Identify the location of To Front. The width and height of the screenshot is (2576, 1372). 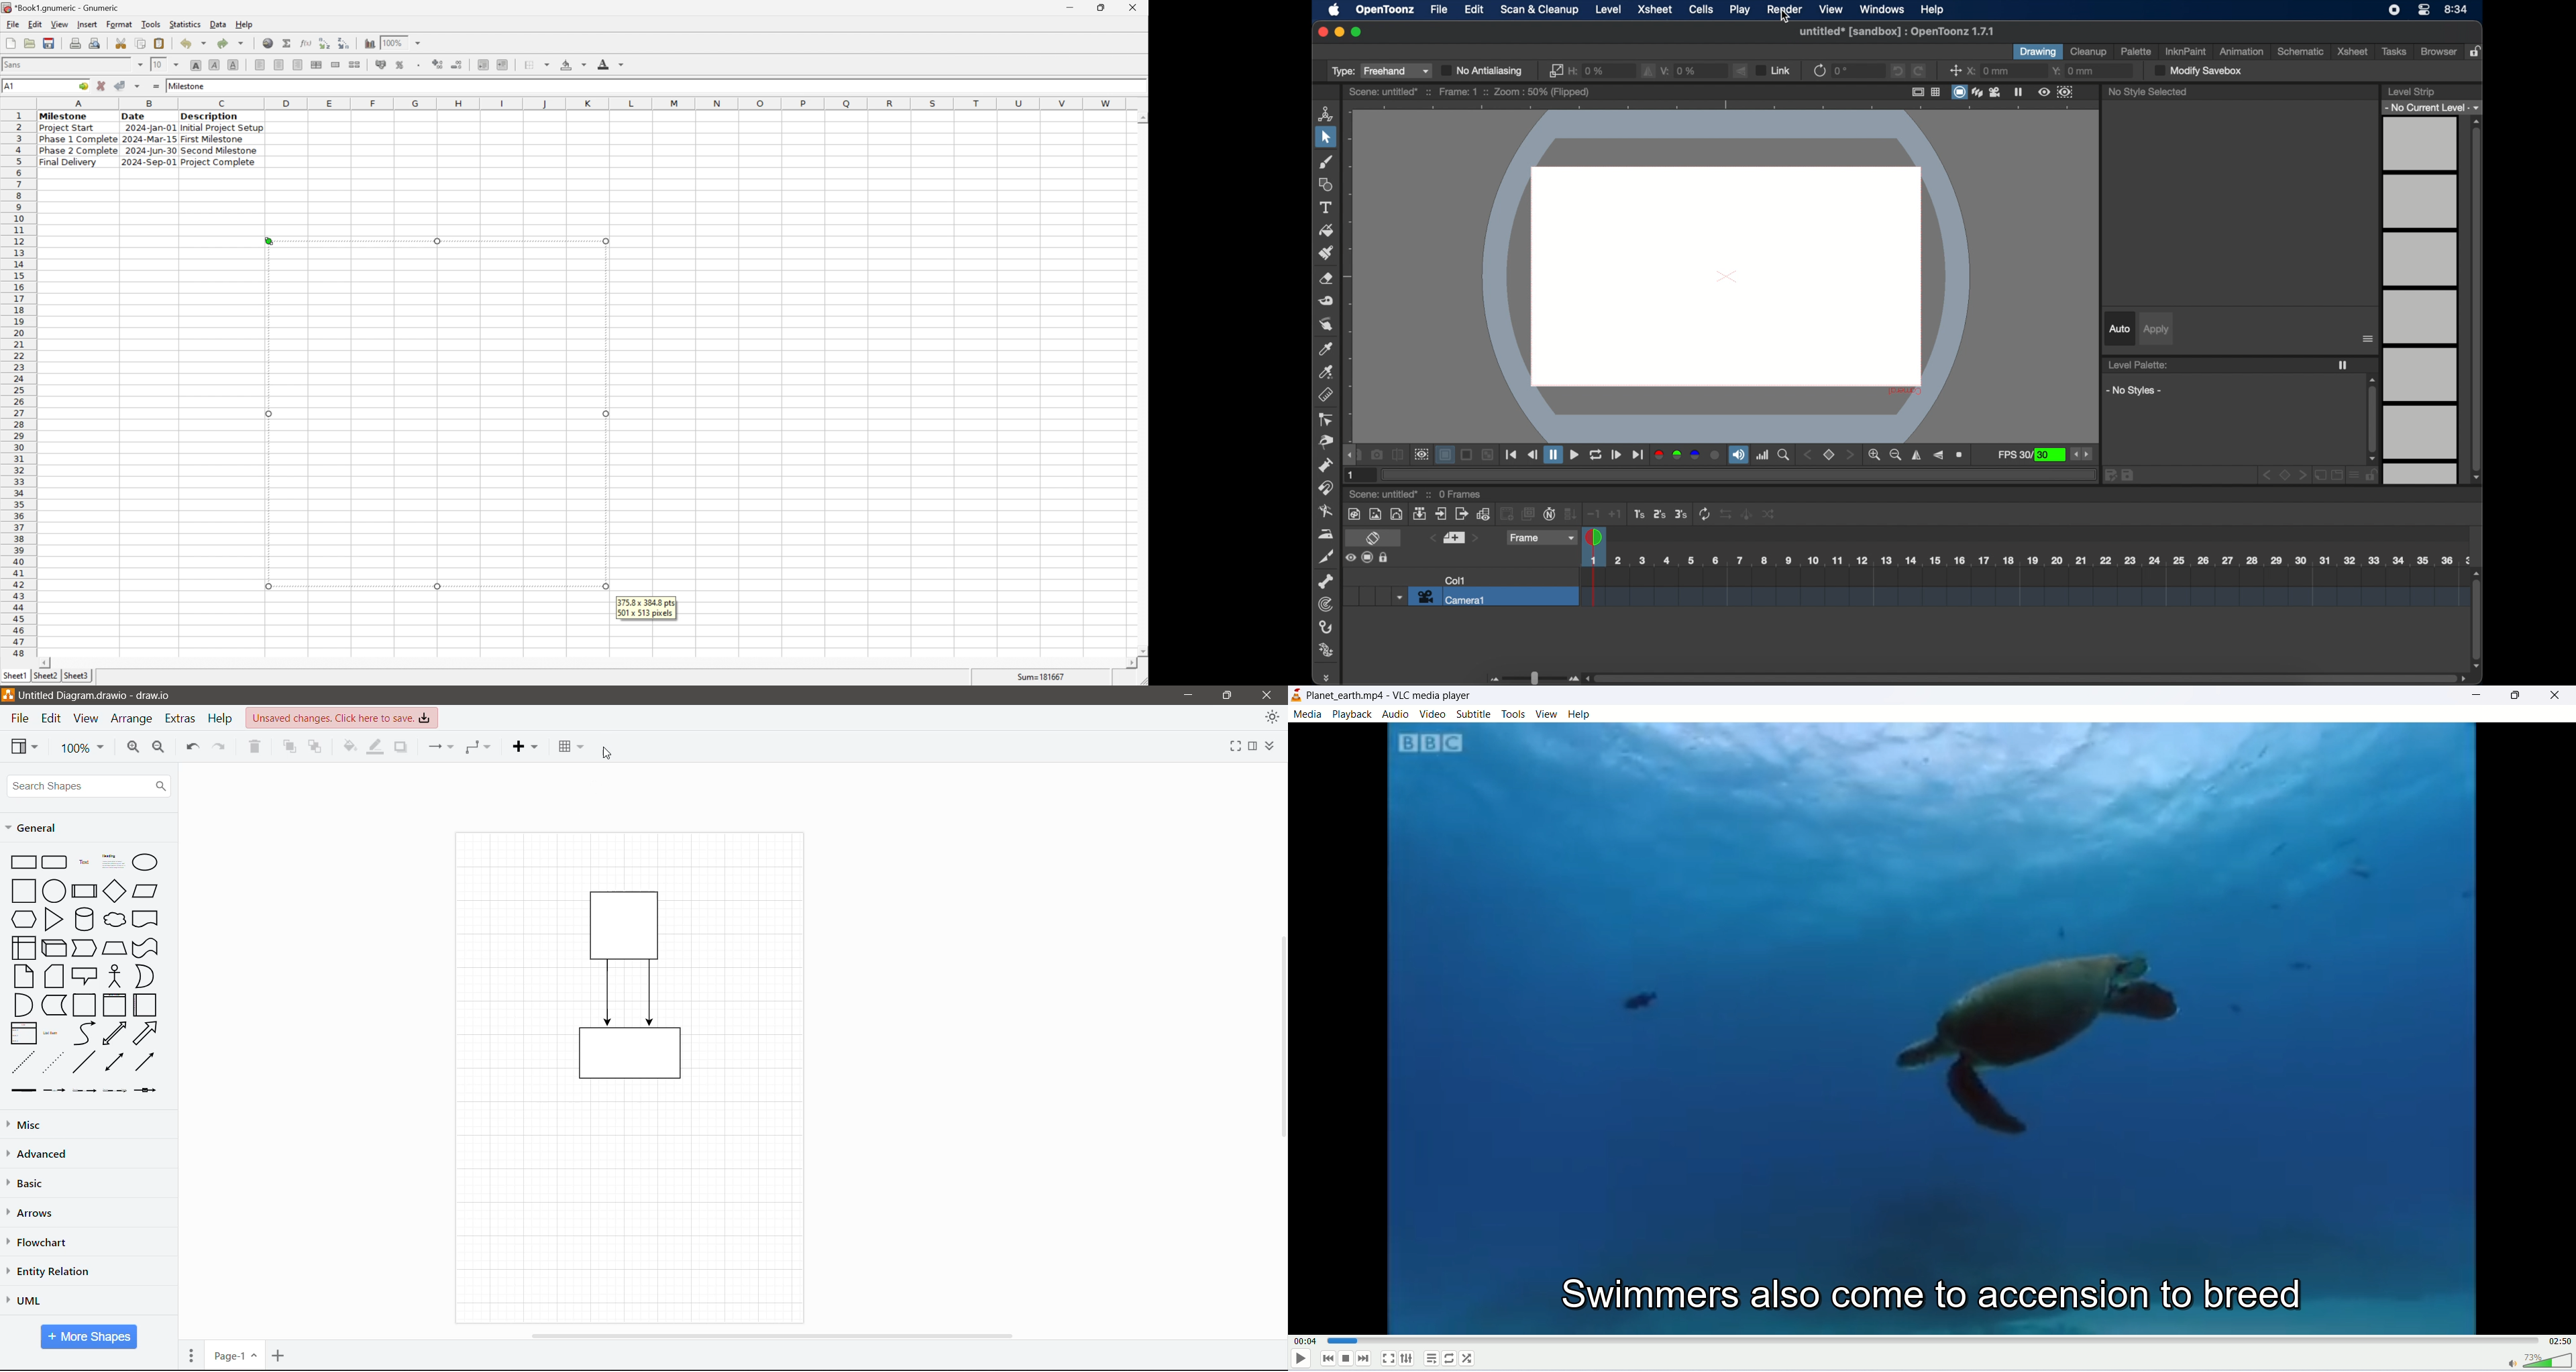
(288, 747).